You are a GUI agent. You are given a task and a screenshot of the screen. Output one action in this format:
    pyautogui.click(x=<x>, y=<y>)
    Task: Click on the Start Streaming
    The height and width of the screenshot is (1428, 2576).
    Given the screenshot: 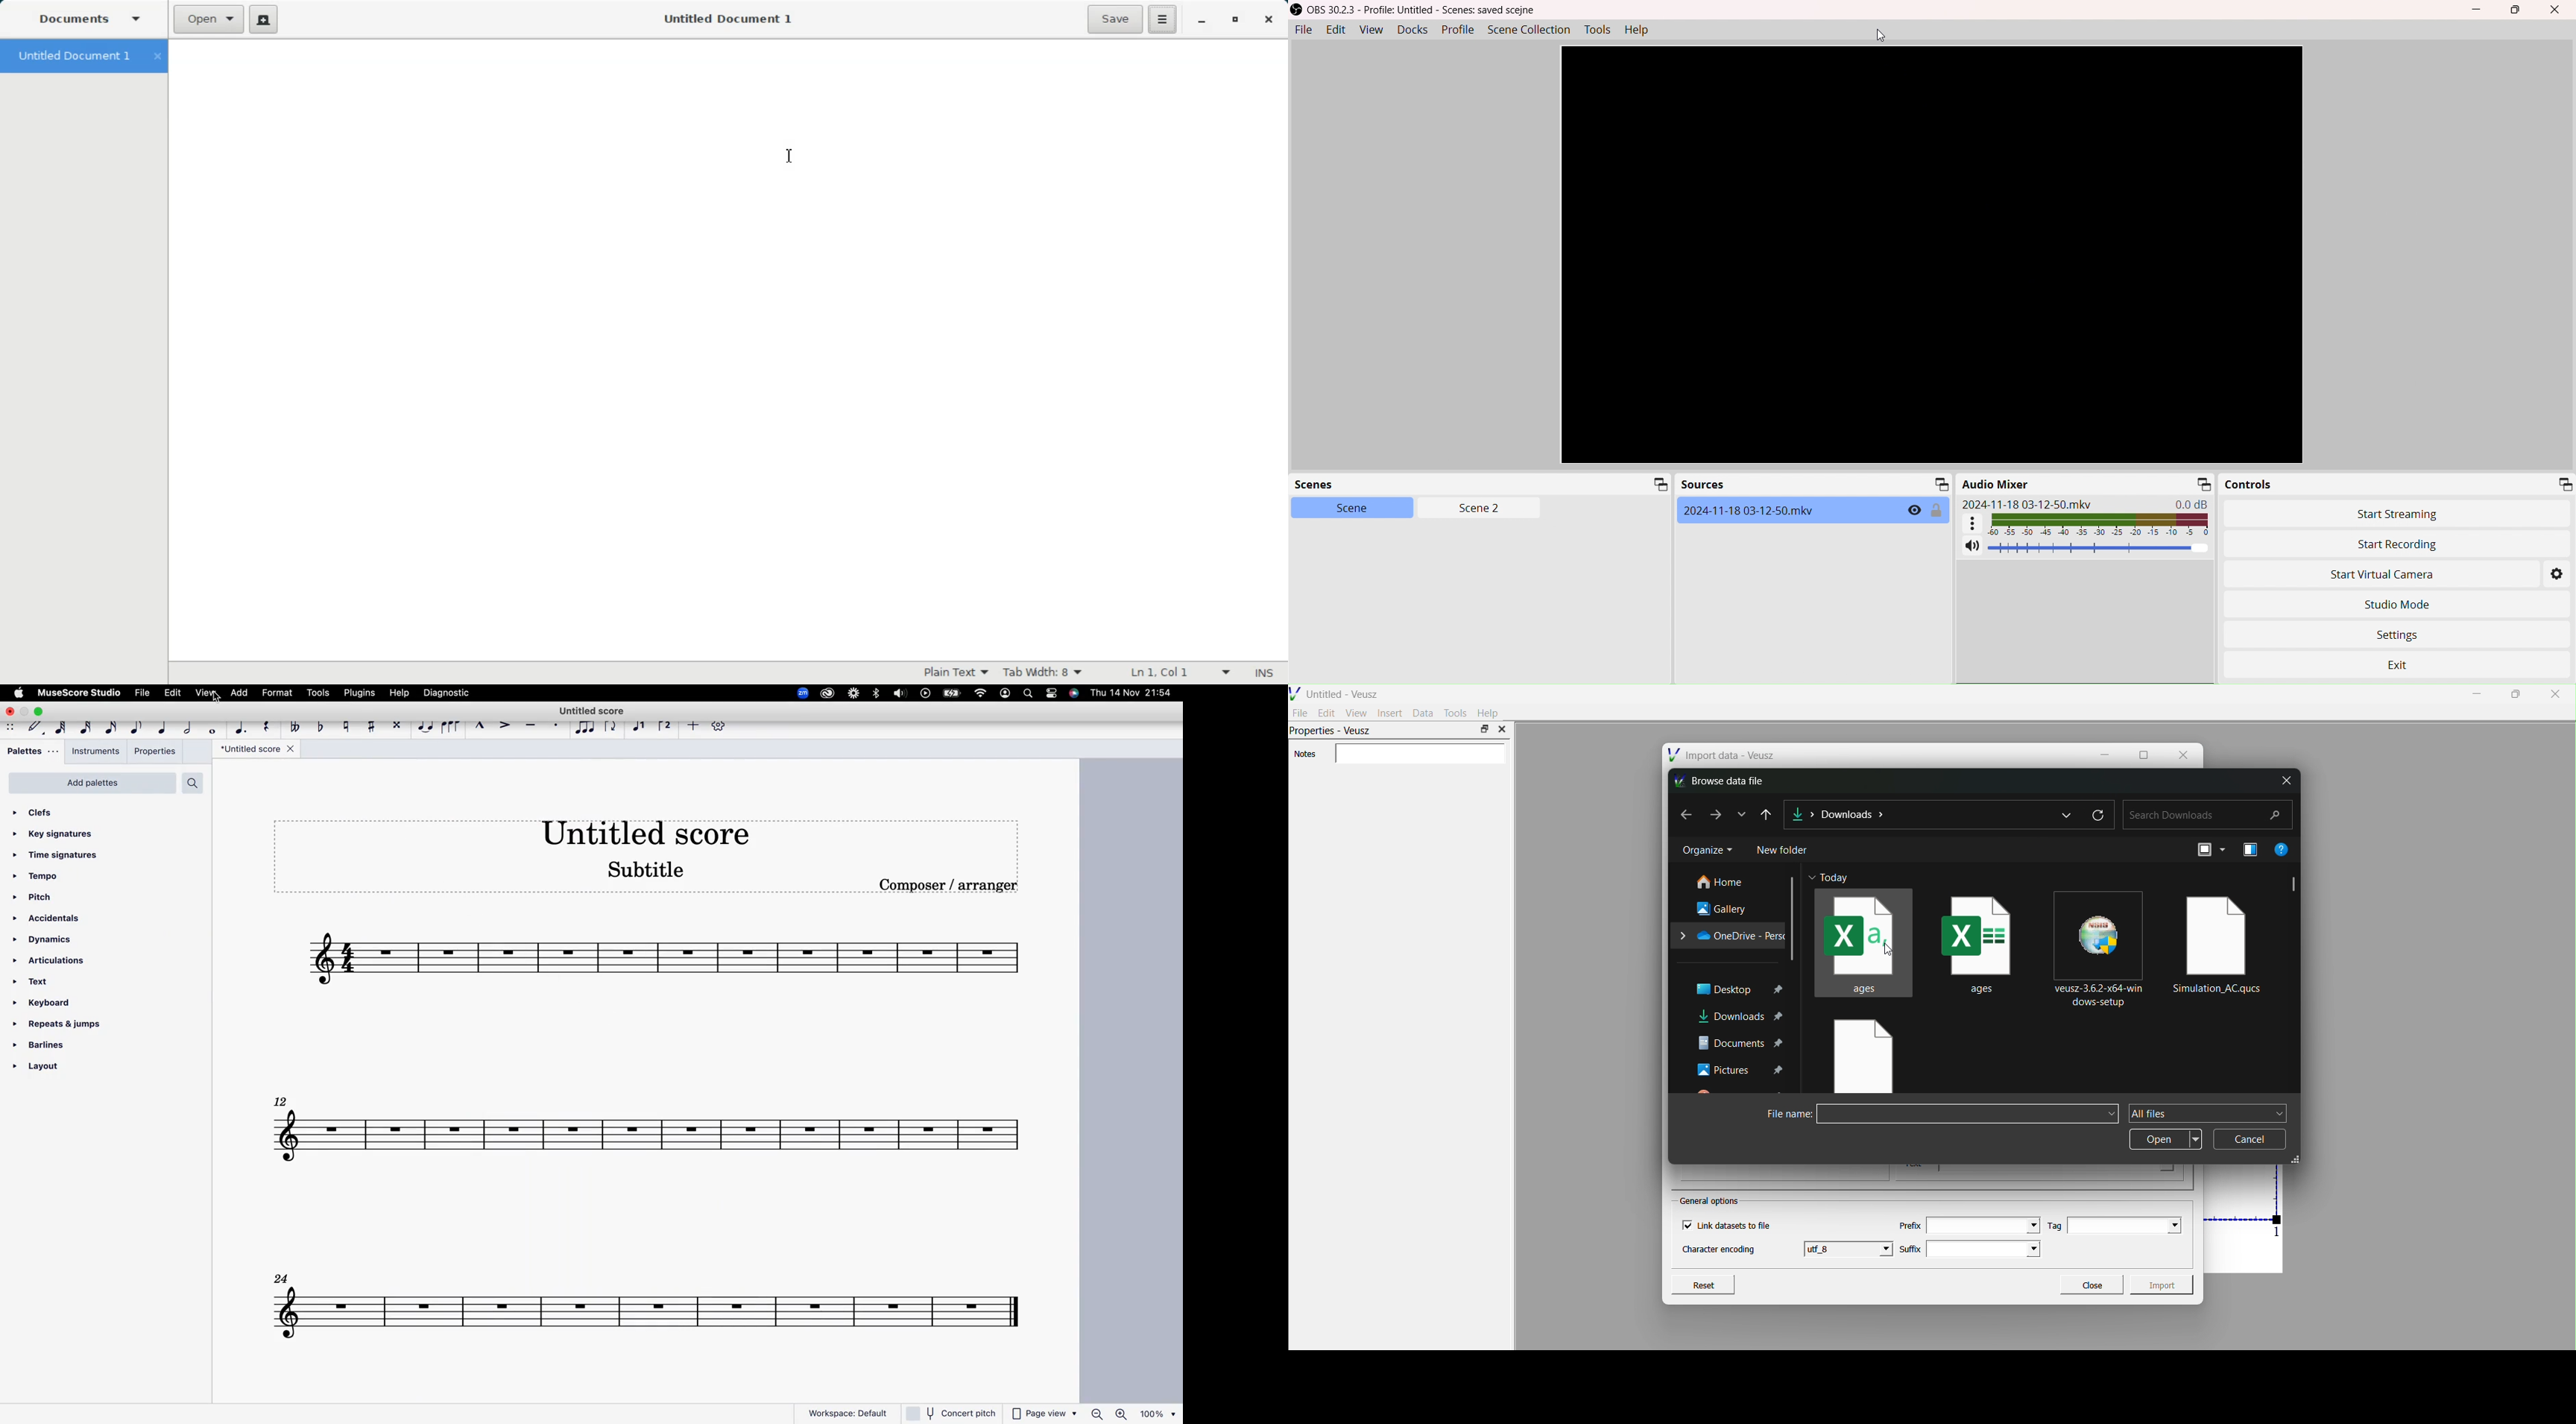 What is the action you would take?
    pyautogui.click(x=2401, y=514)
    